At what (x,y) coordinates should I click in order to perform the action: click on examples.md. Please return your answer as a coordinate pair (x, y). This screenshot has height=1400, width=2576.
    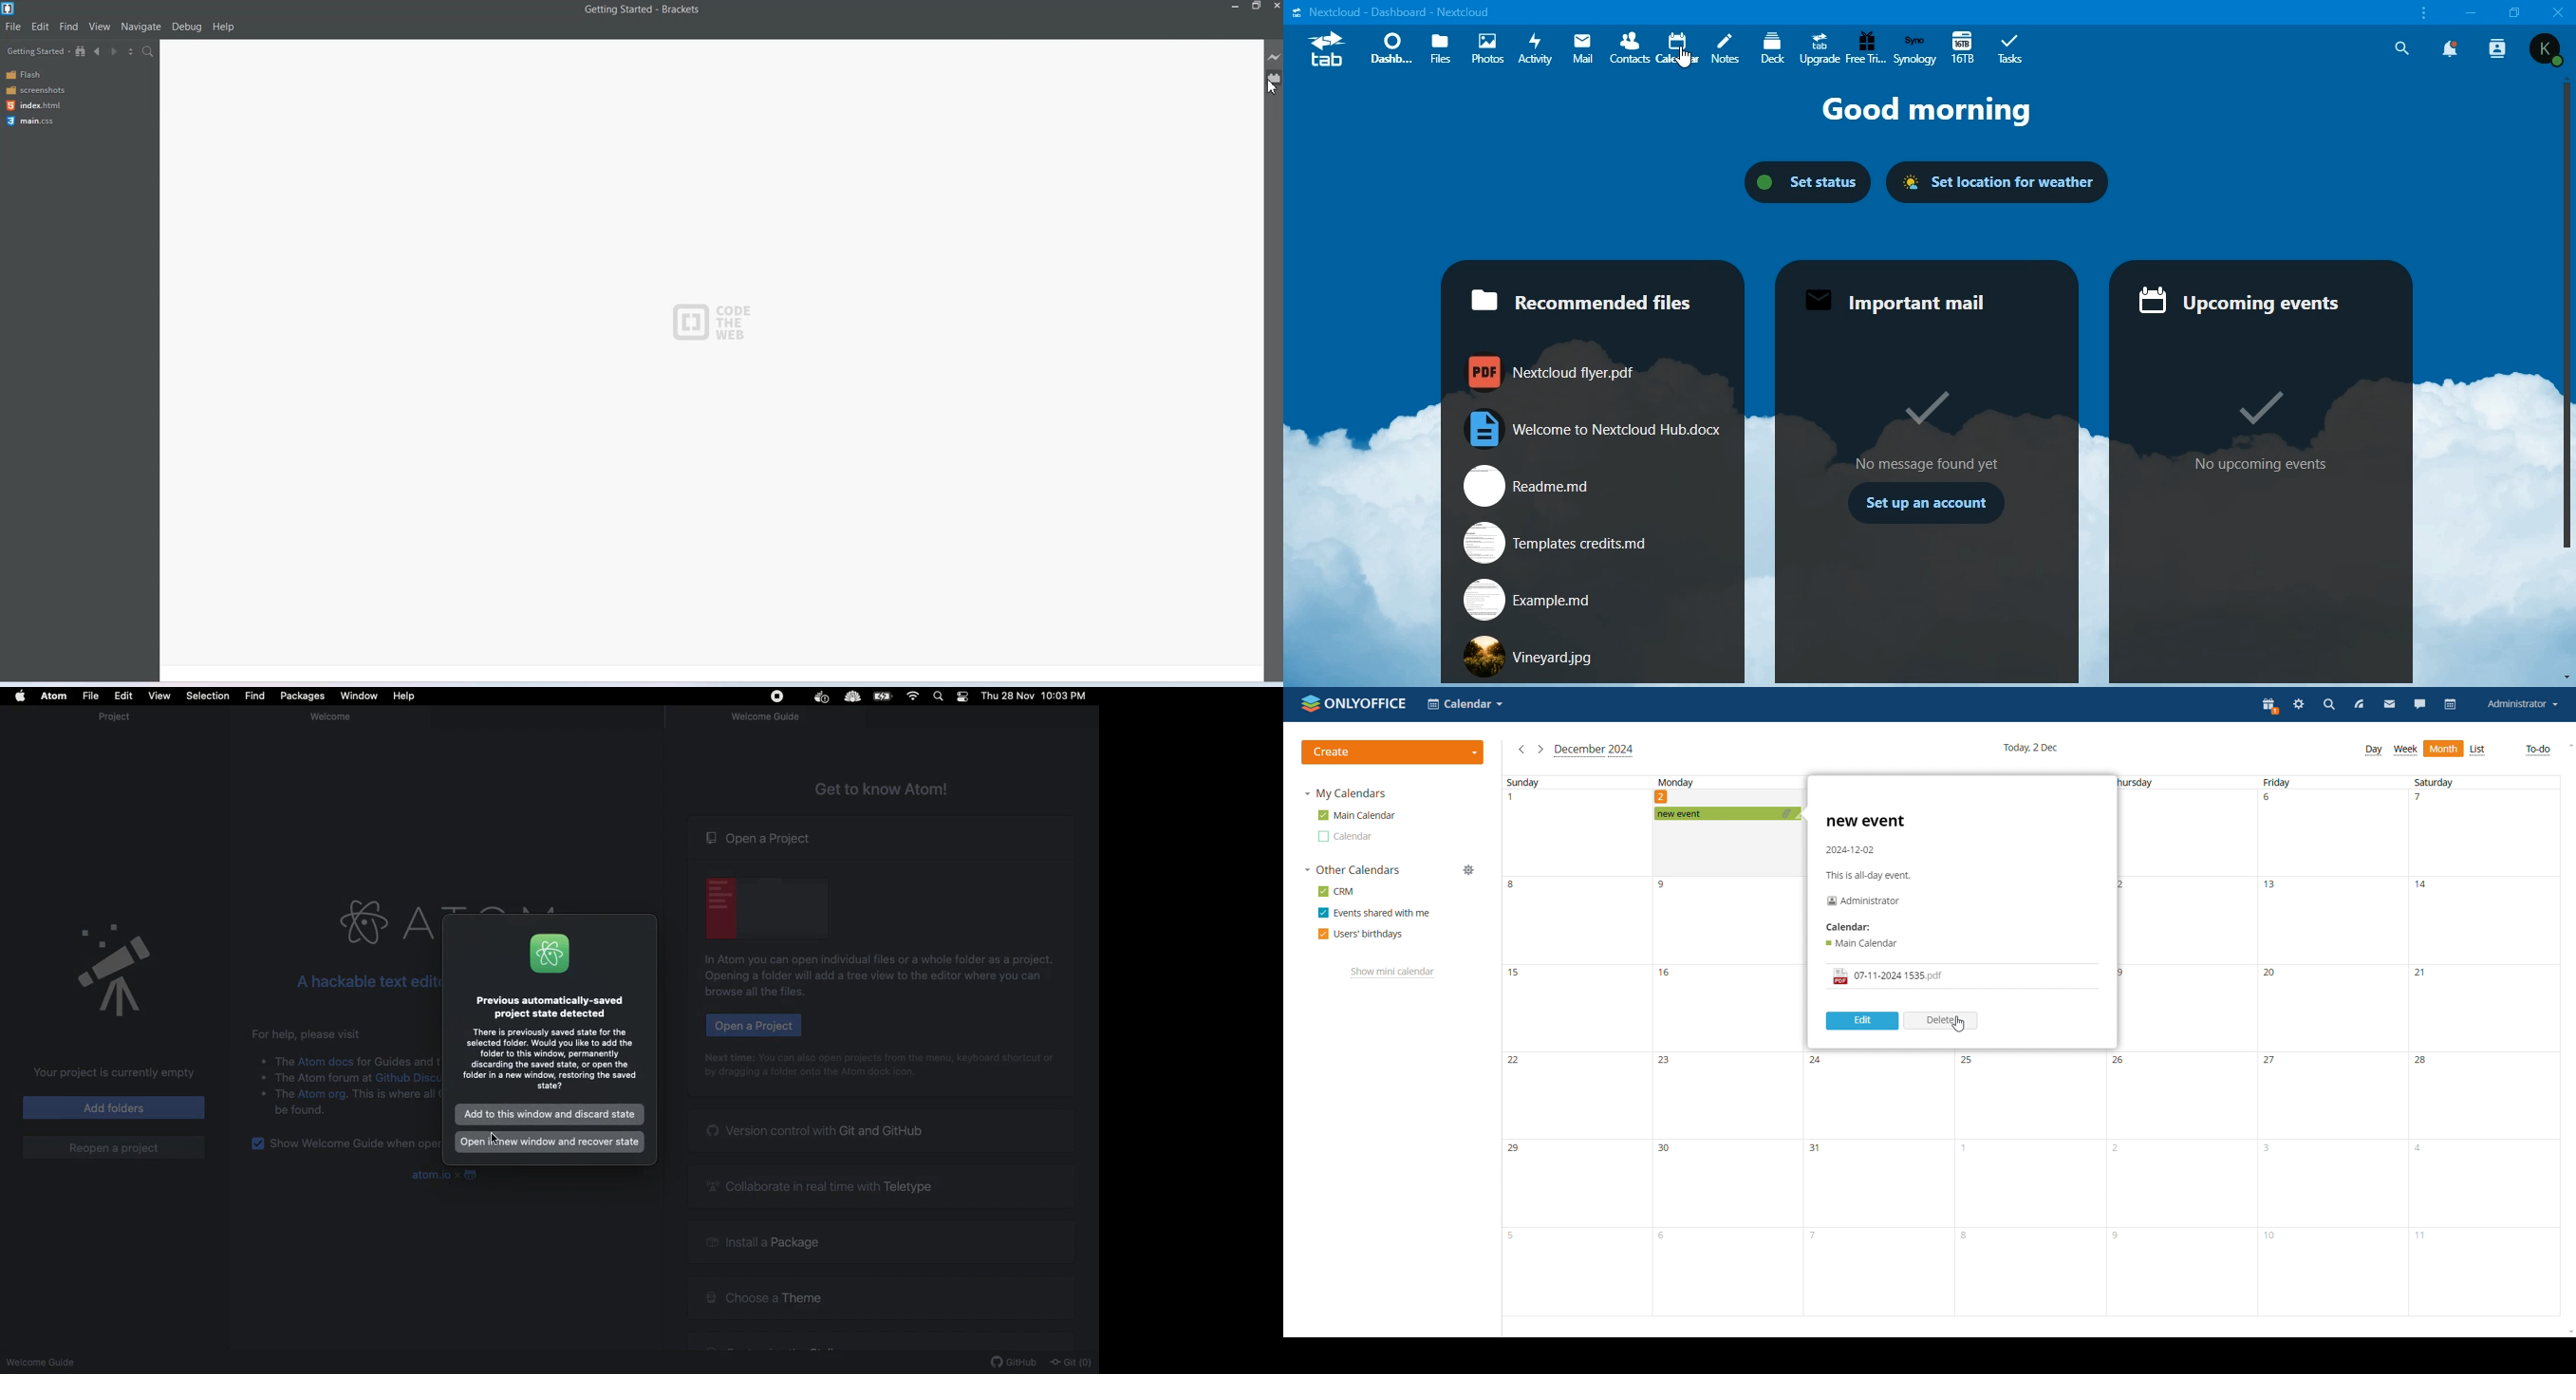
    Looking at the image, I should click on (1529, 599).